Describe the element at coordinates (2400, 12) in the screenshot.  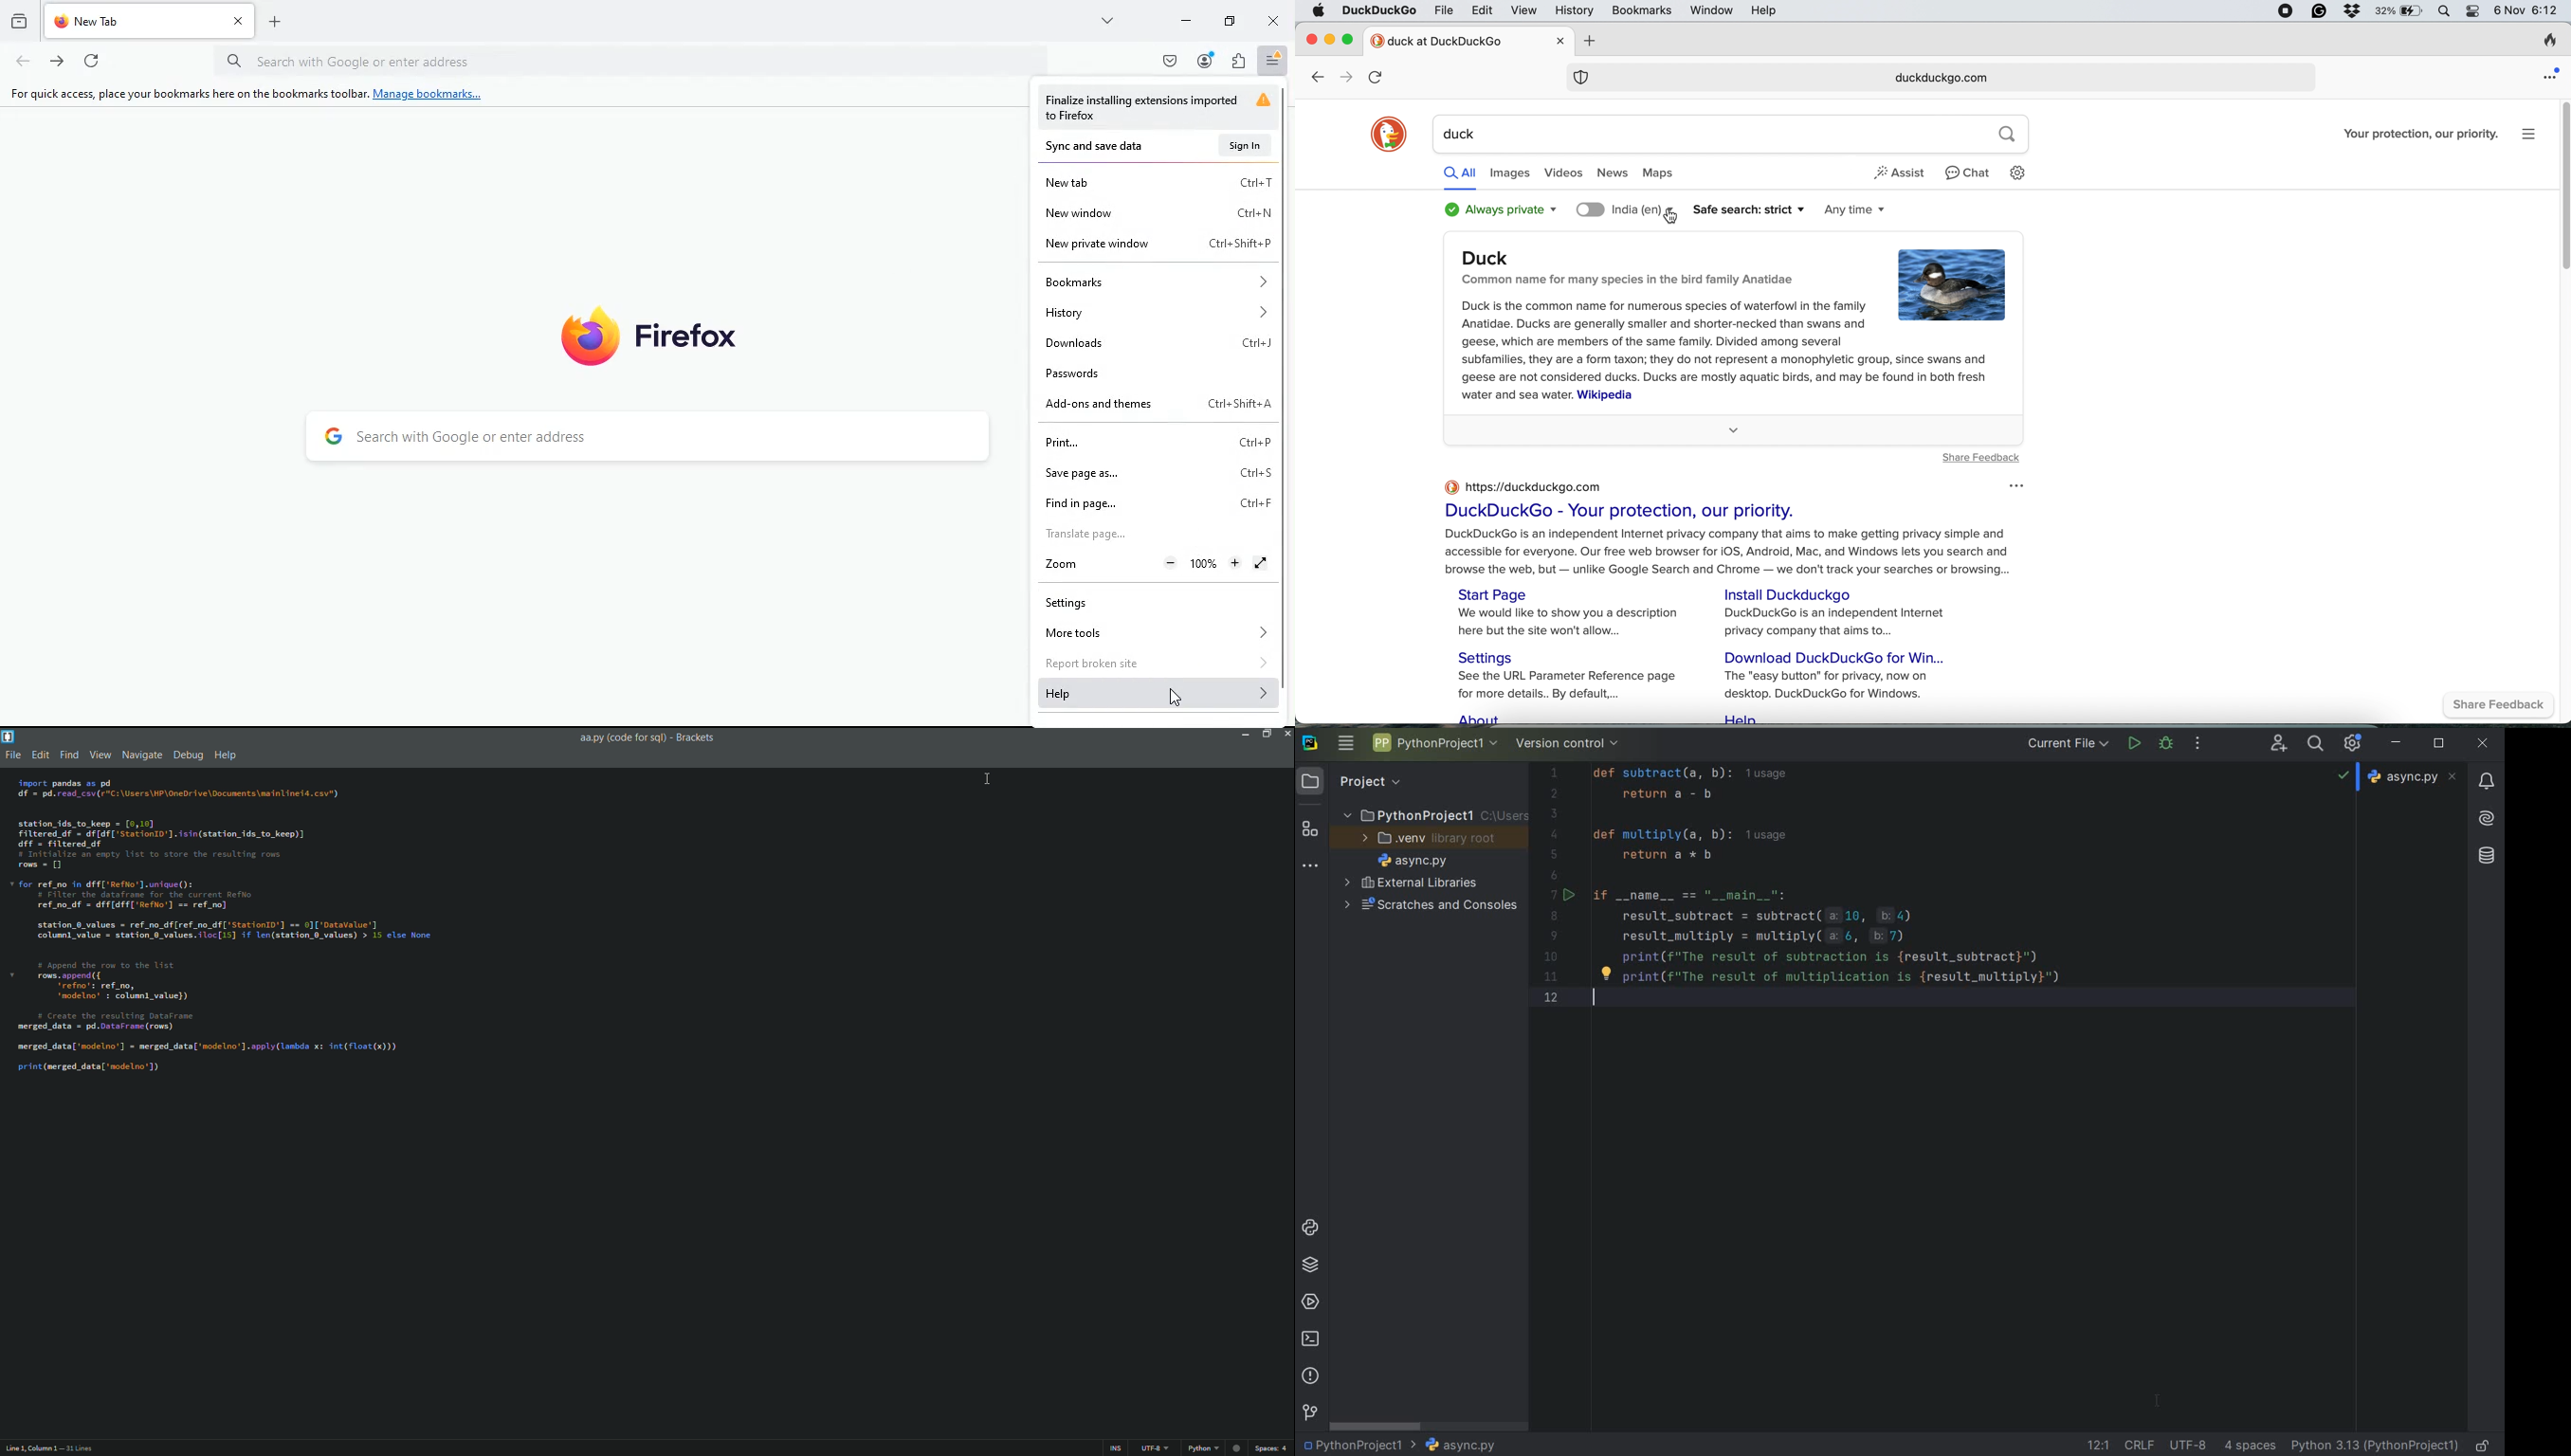
I see `battery` at that location.